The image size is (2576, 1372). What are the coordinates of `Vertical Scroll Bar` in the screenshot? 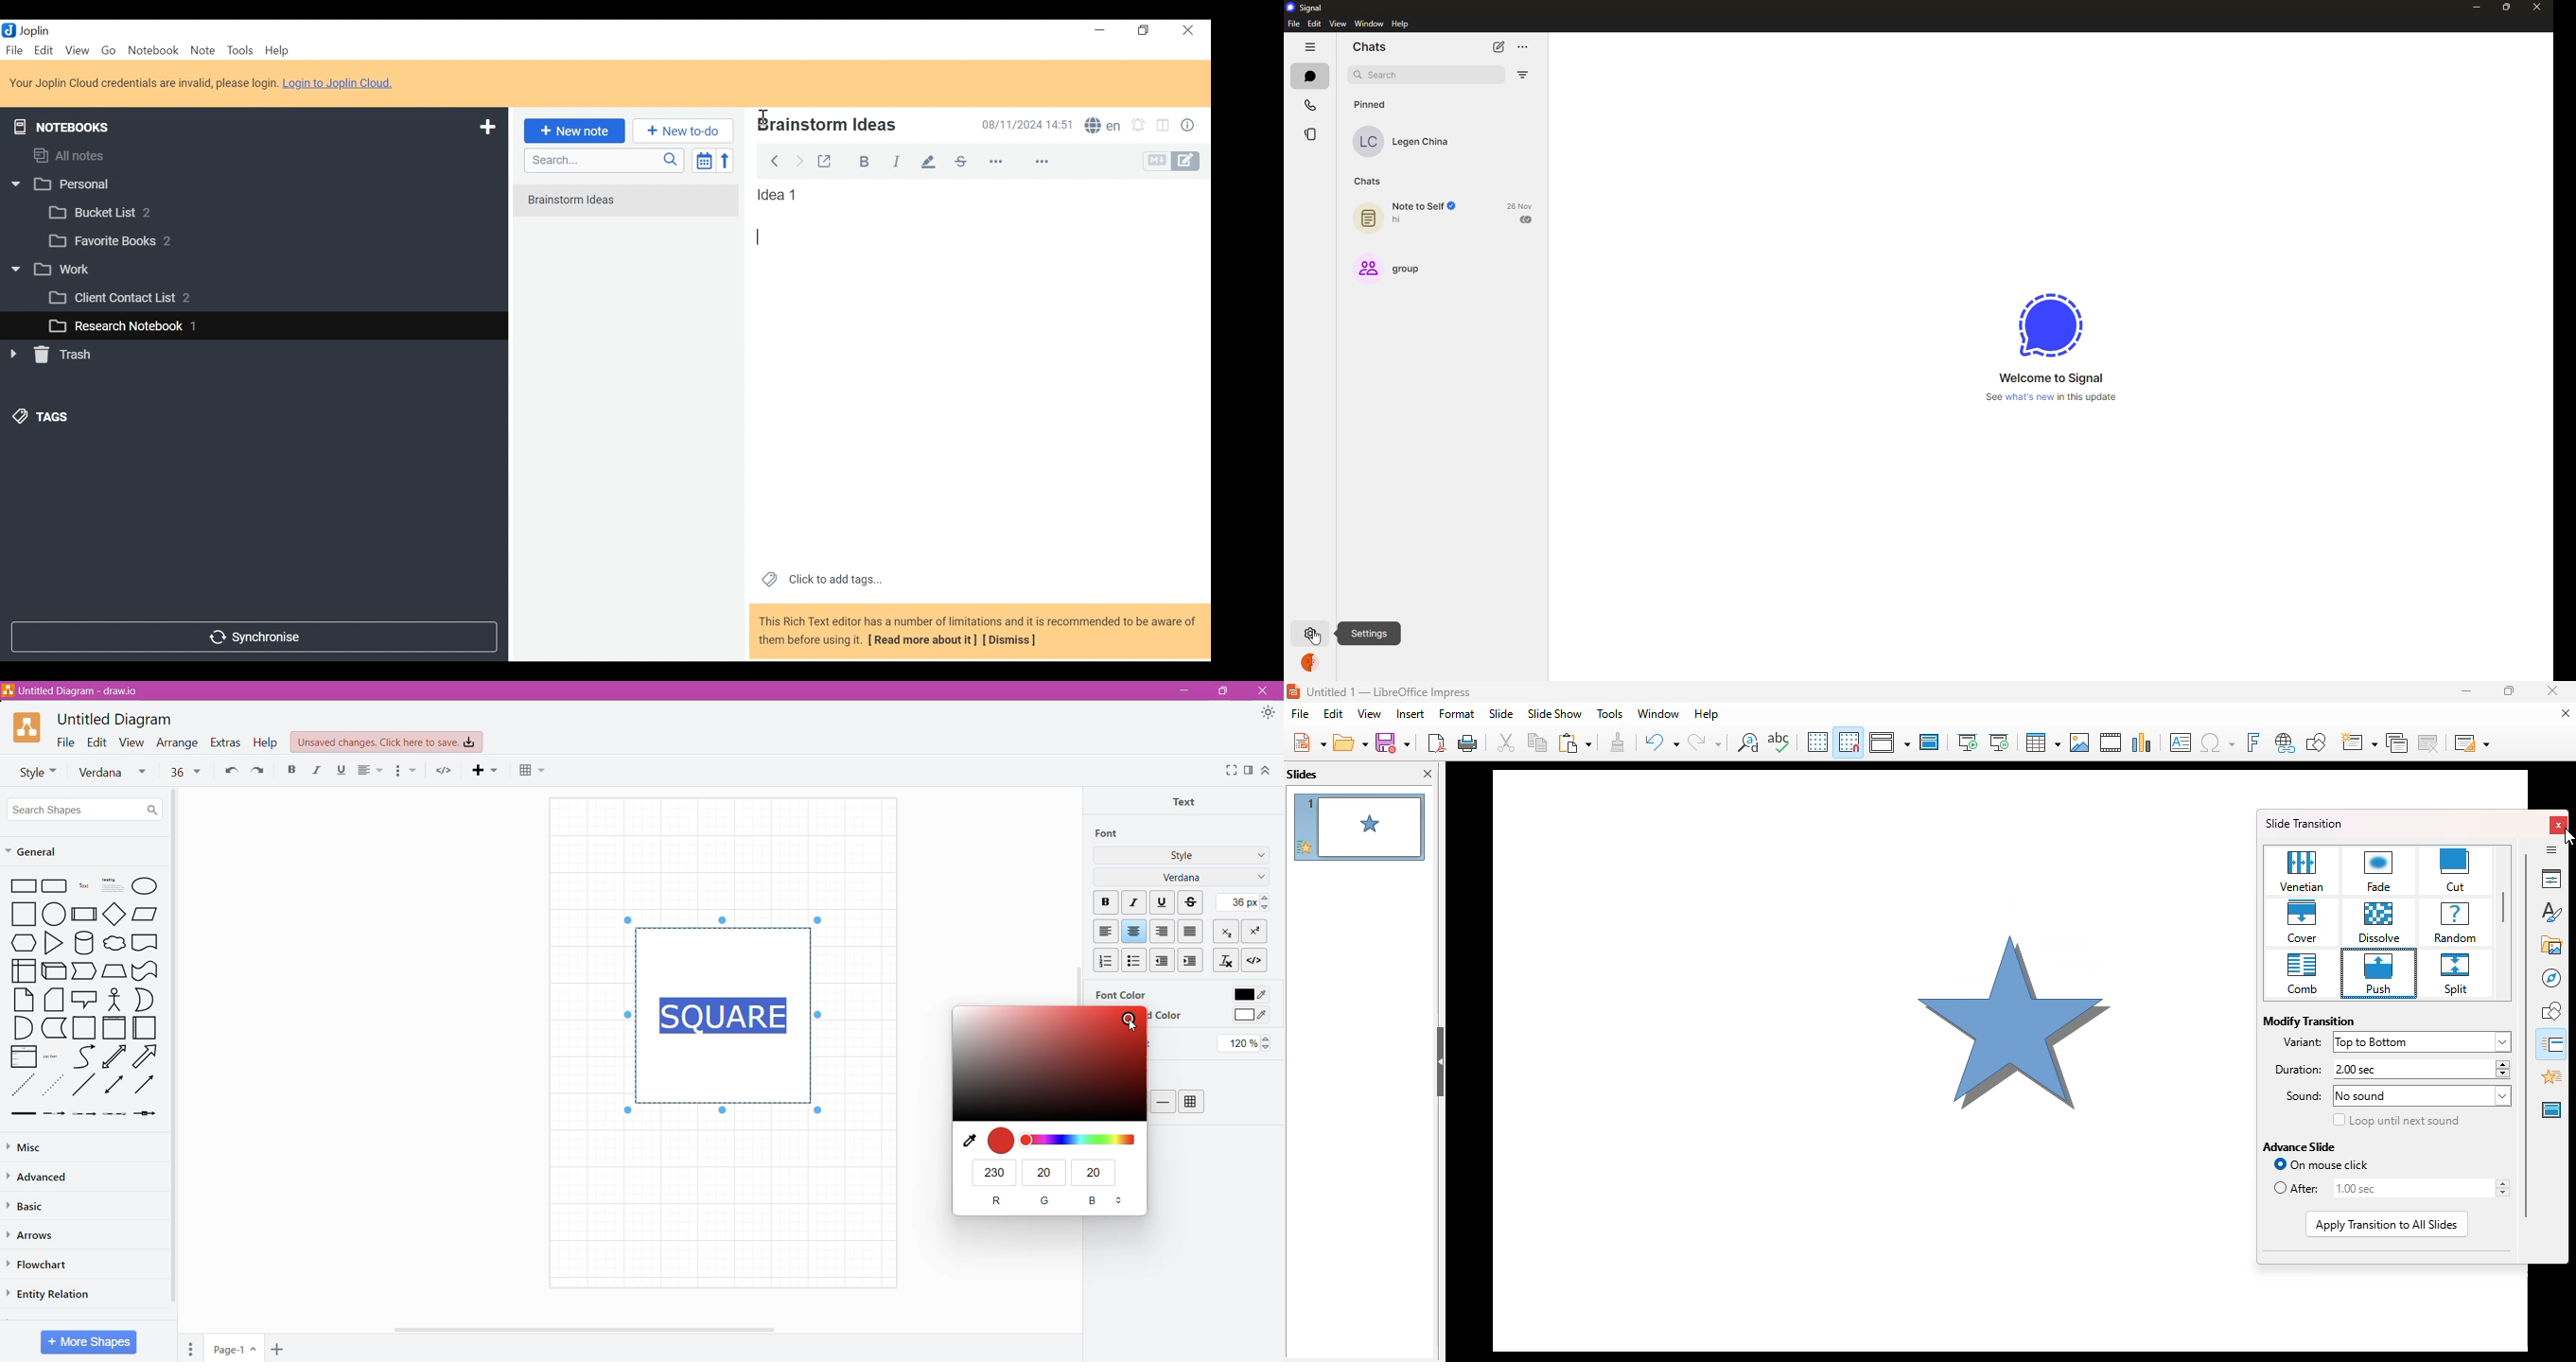 It's located at (1073, 955).